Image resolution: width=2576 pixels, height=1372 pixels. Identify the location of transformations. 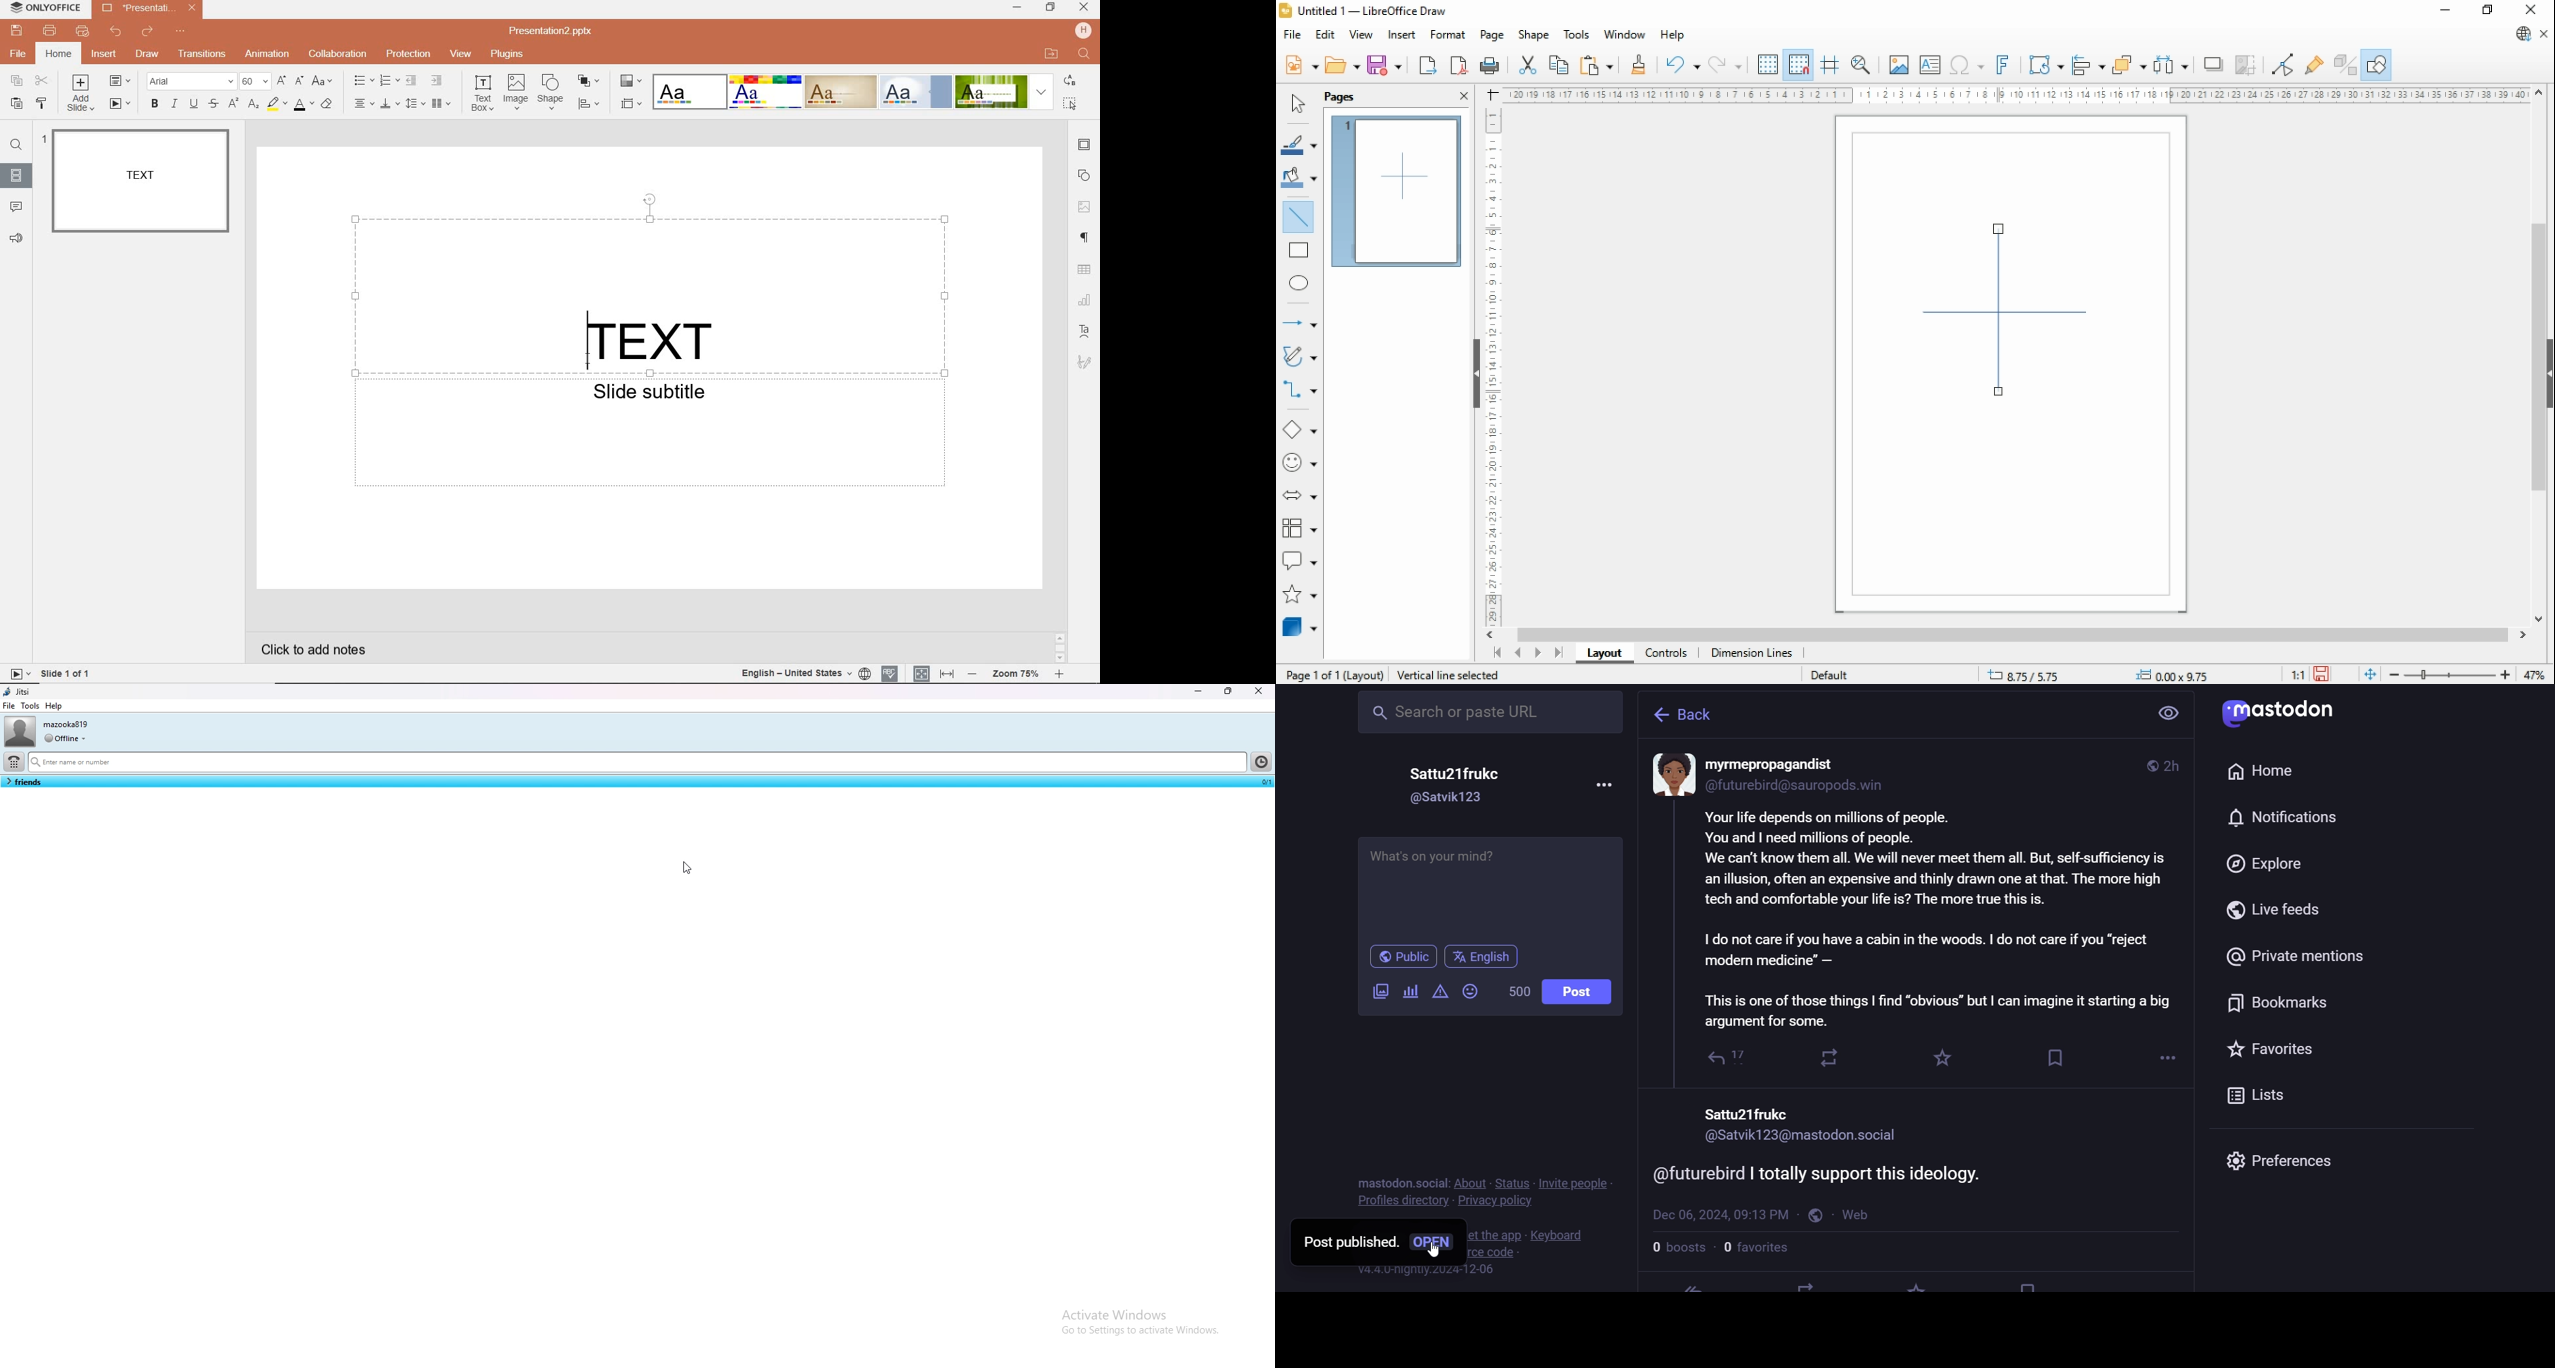
(2045, 64).